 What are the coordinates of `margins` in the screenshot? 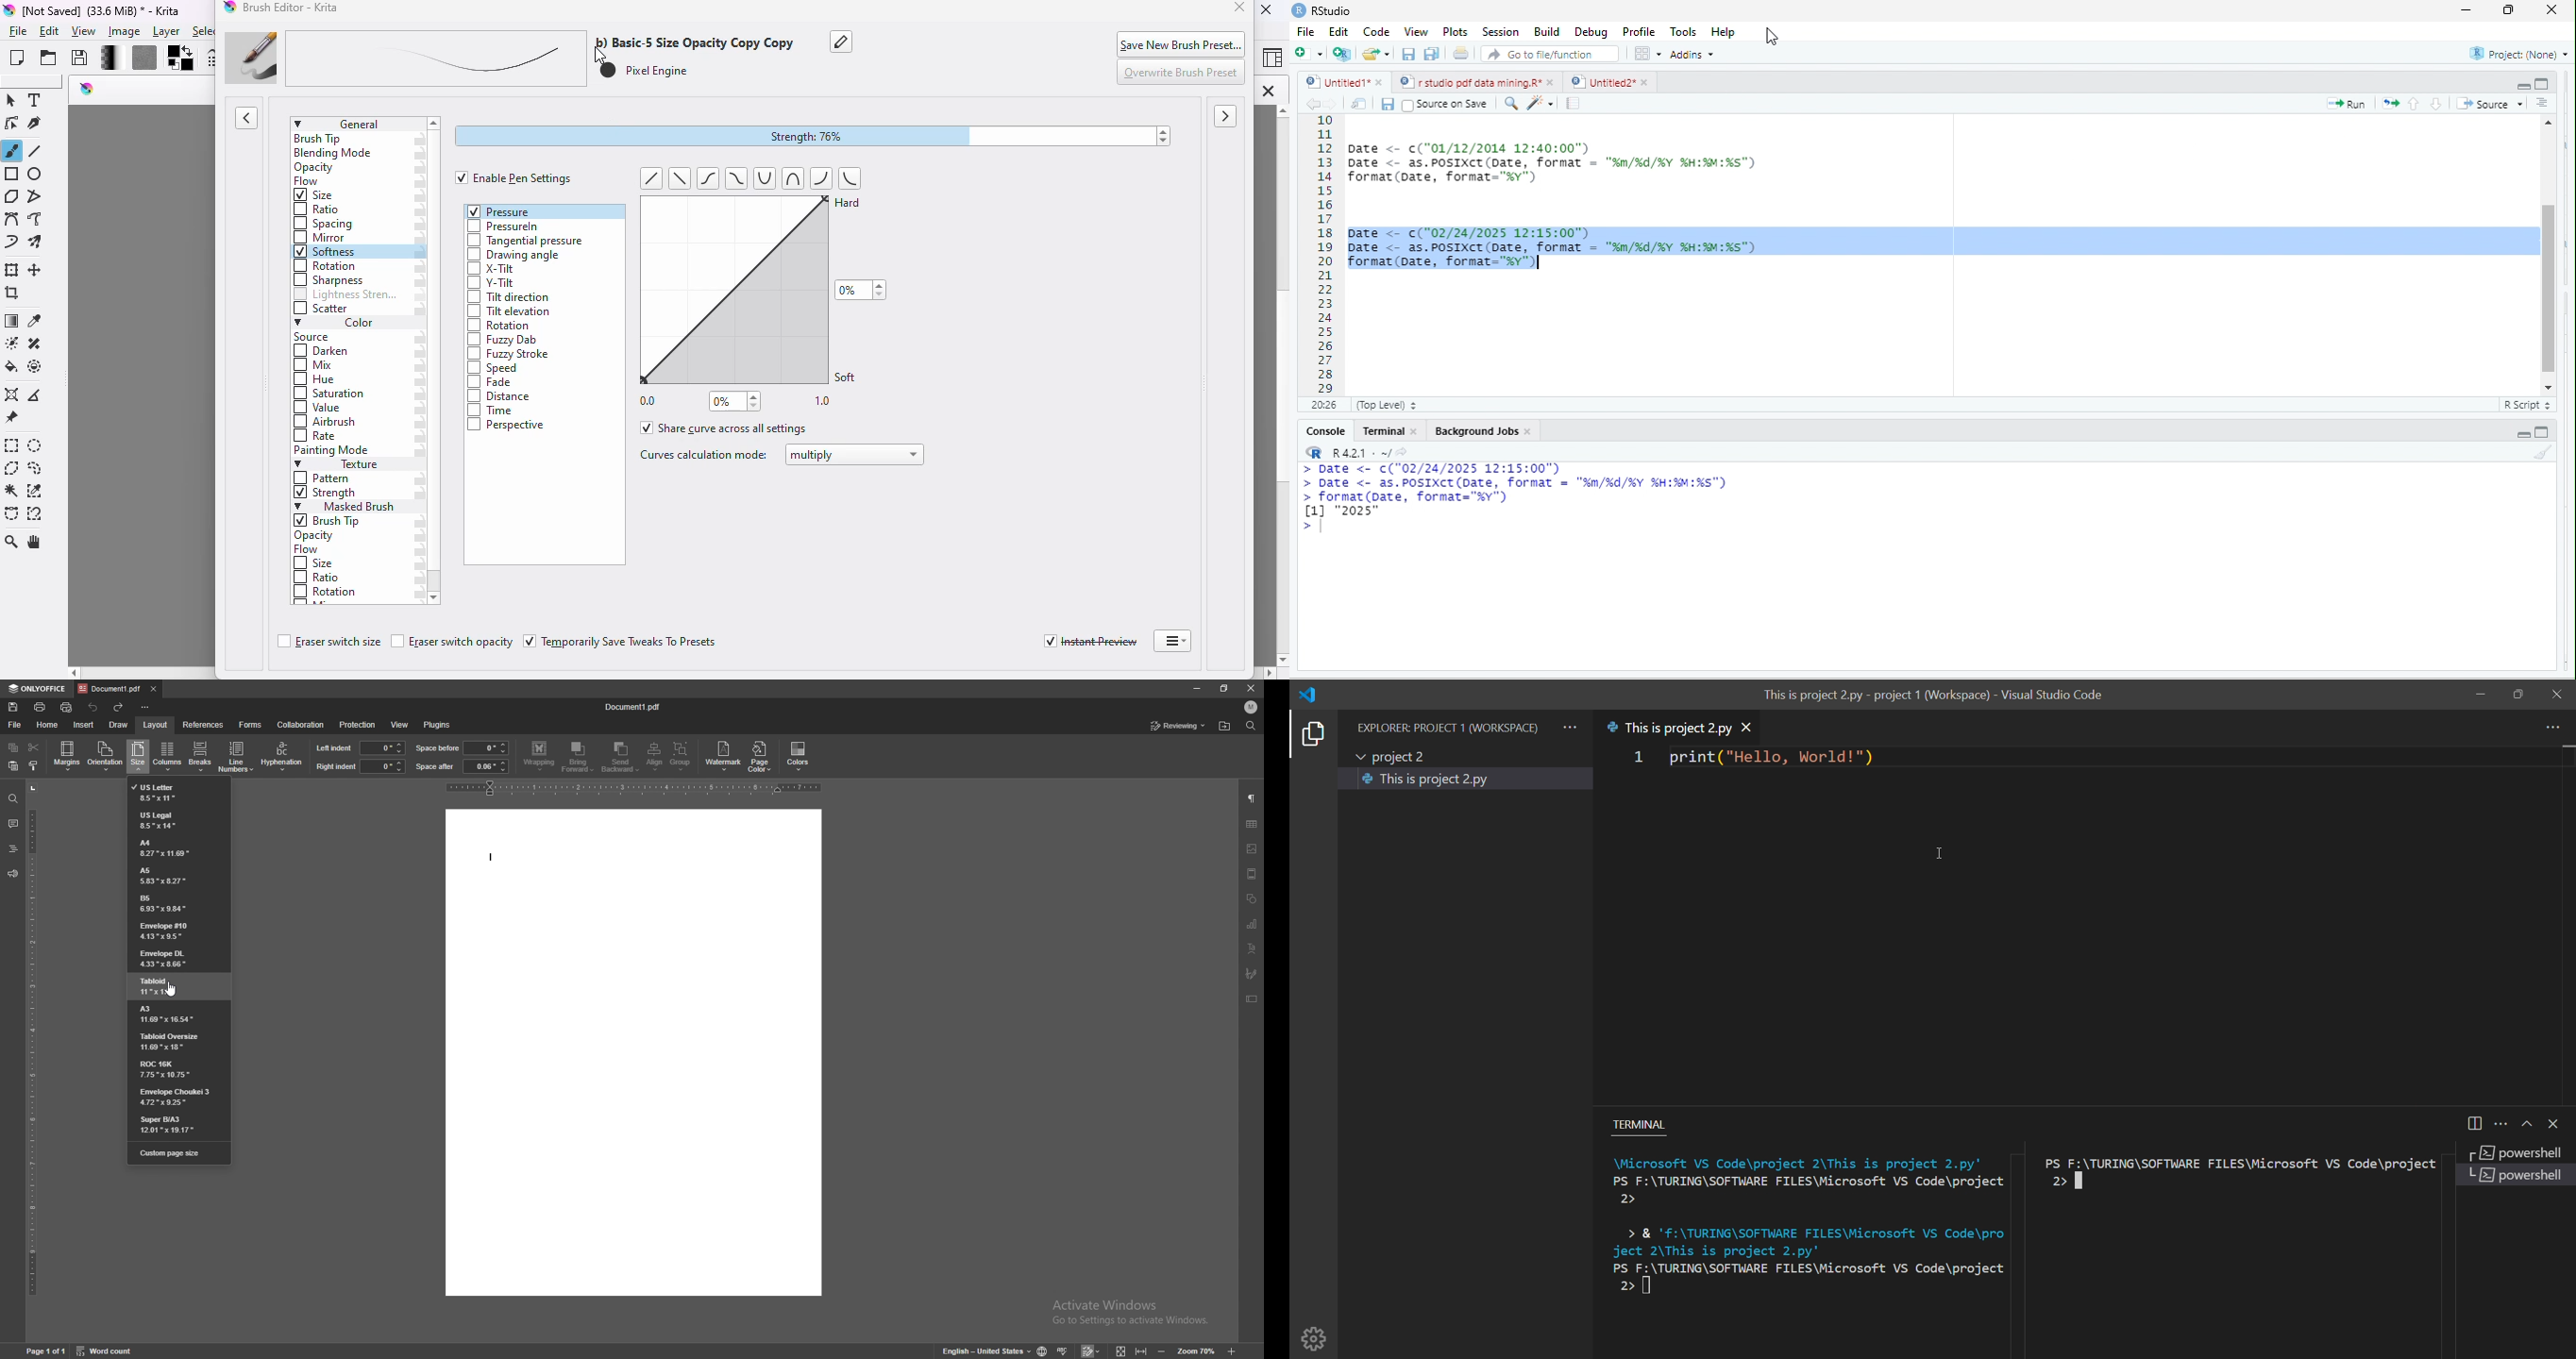 It's located at (68, 755).